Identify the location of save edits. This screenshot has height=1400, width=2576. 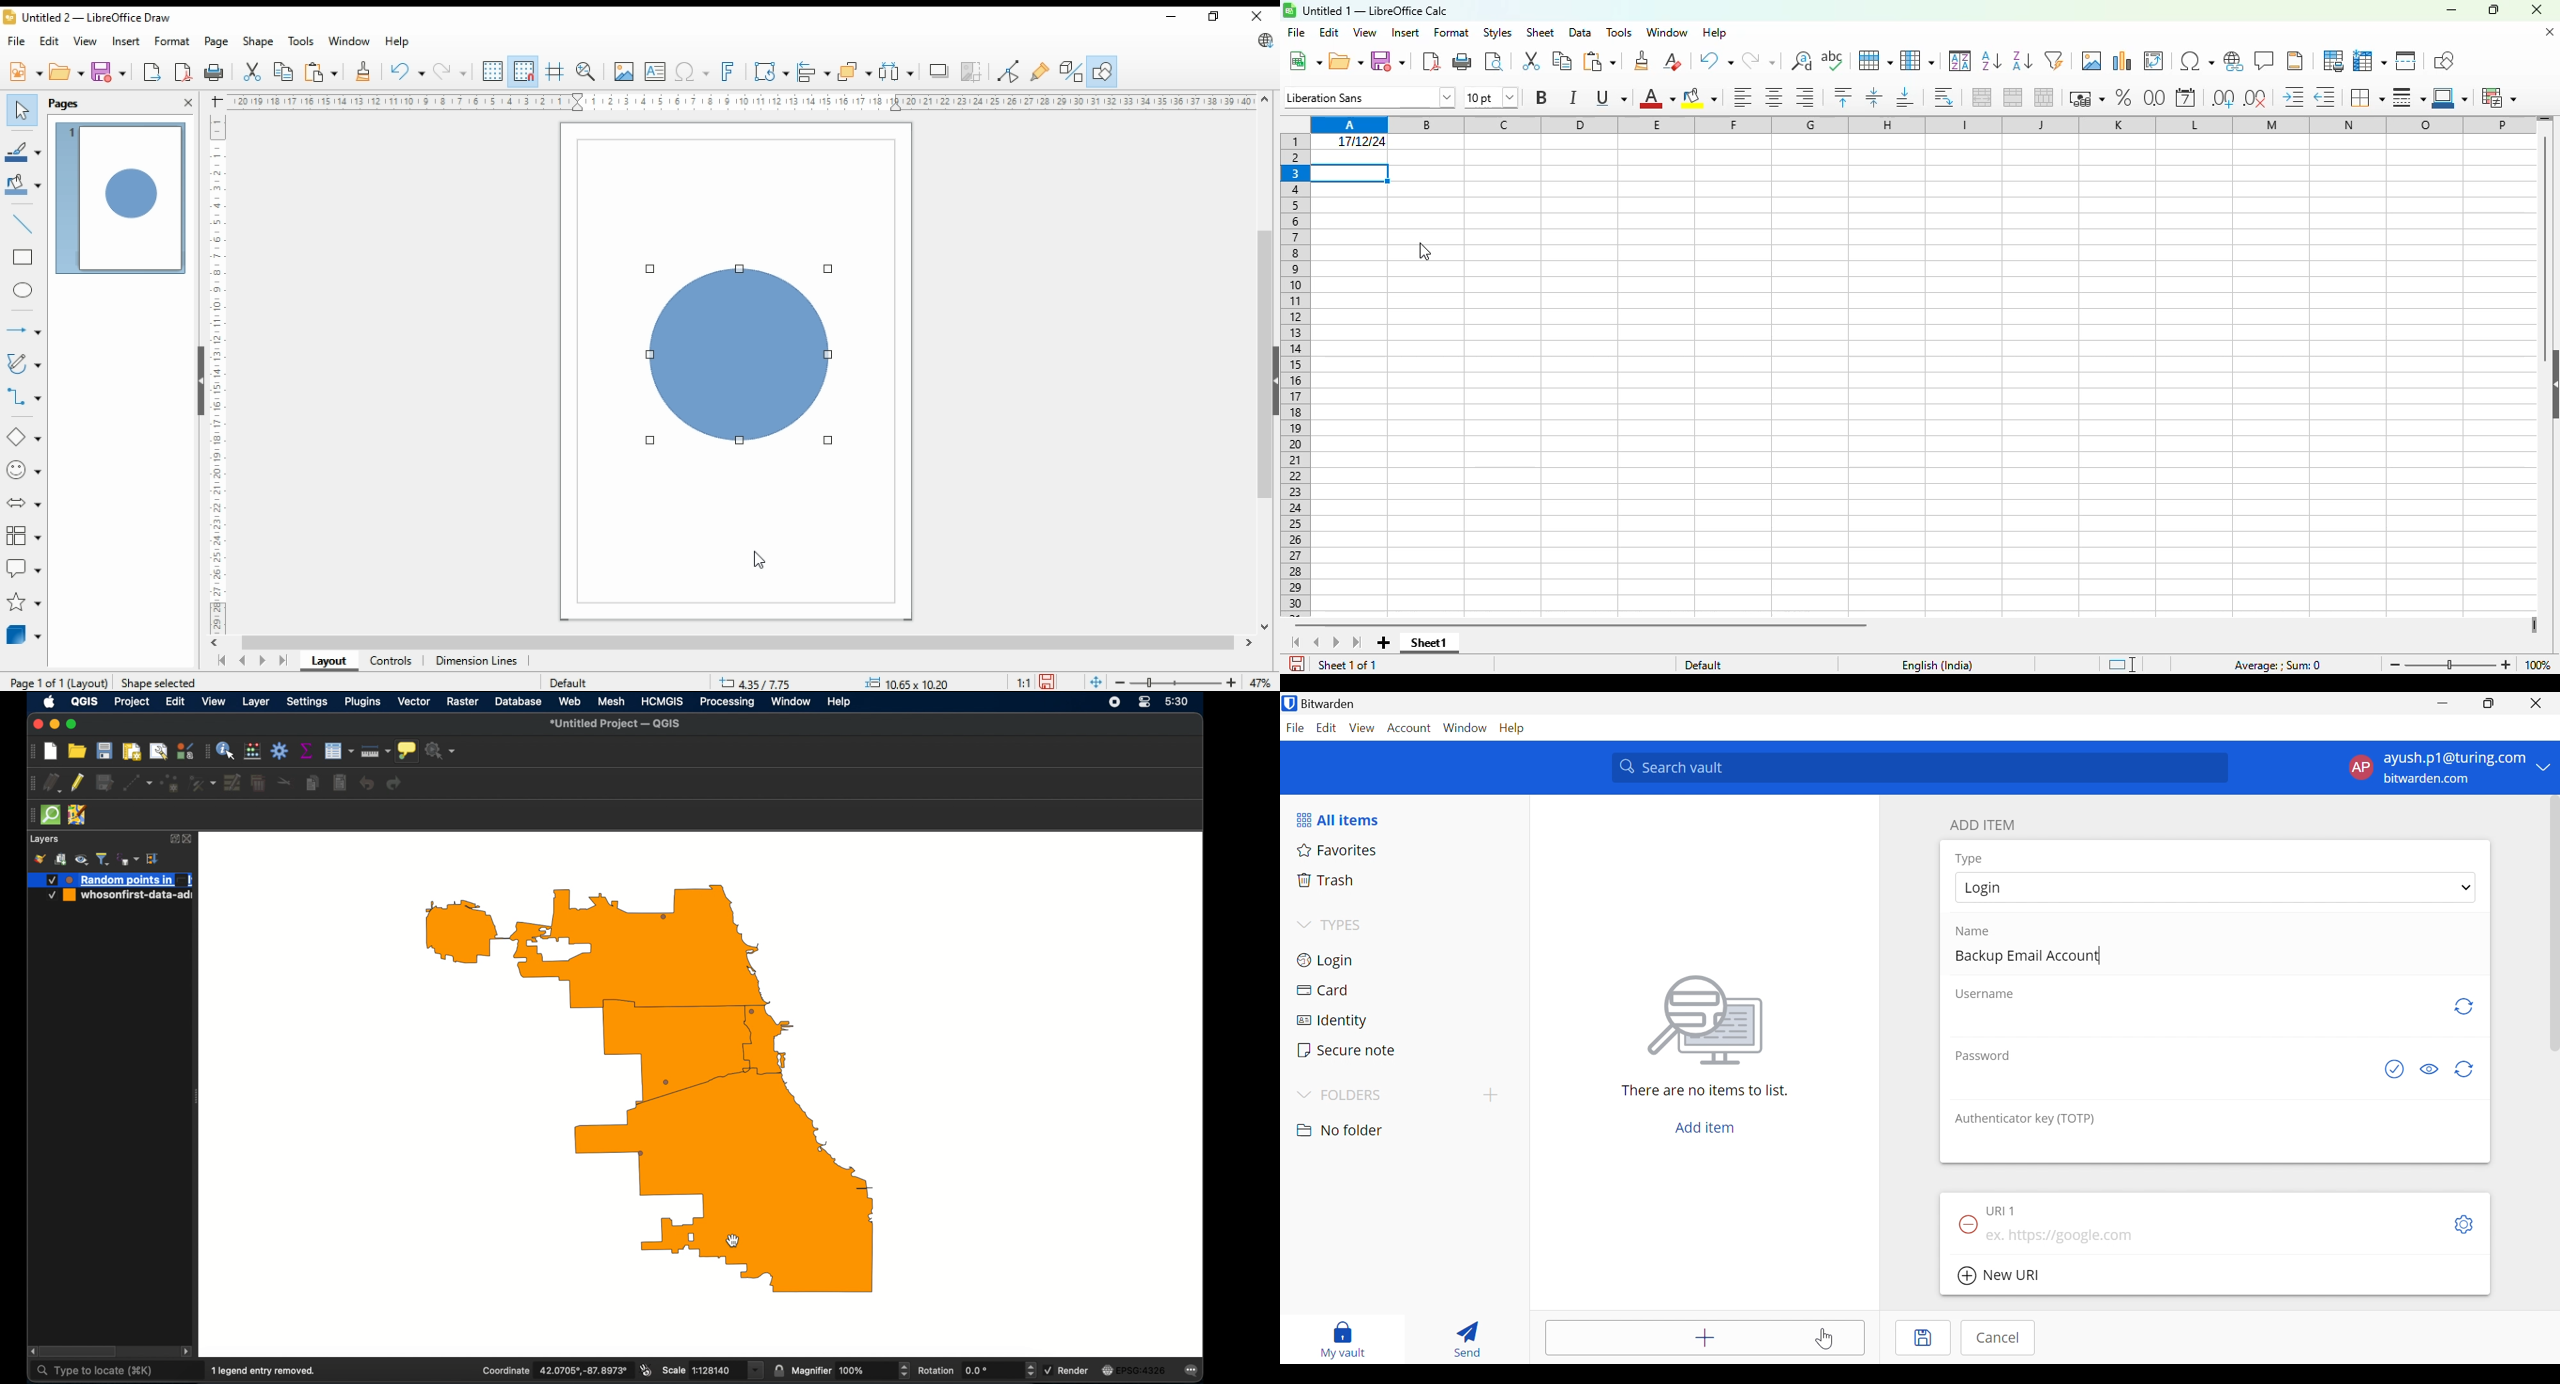
(103, 781).